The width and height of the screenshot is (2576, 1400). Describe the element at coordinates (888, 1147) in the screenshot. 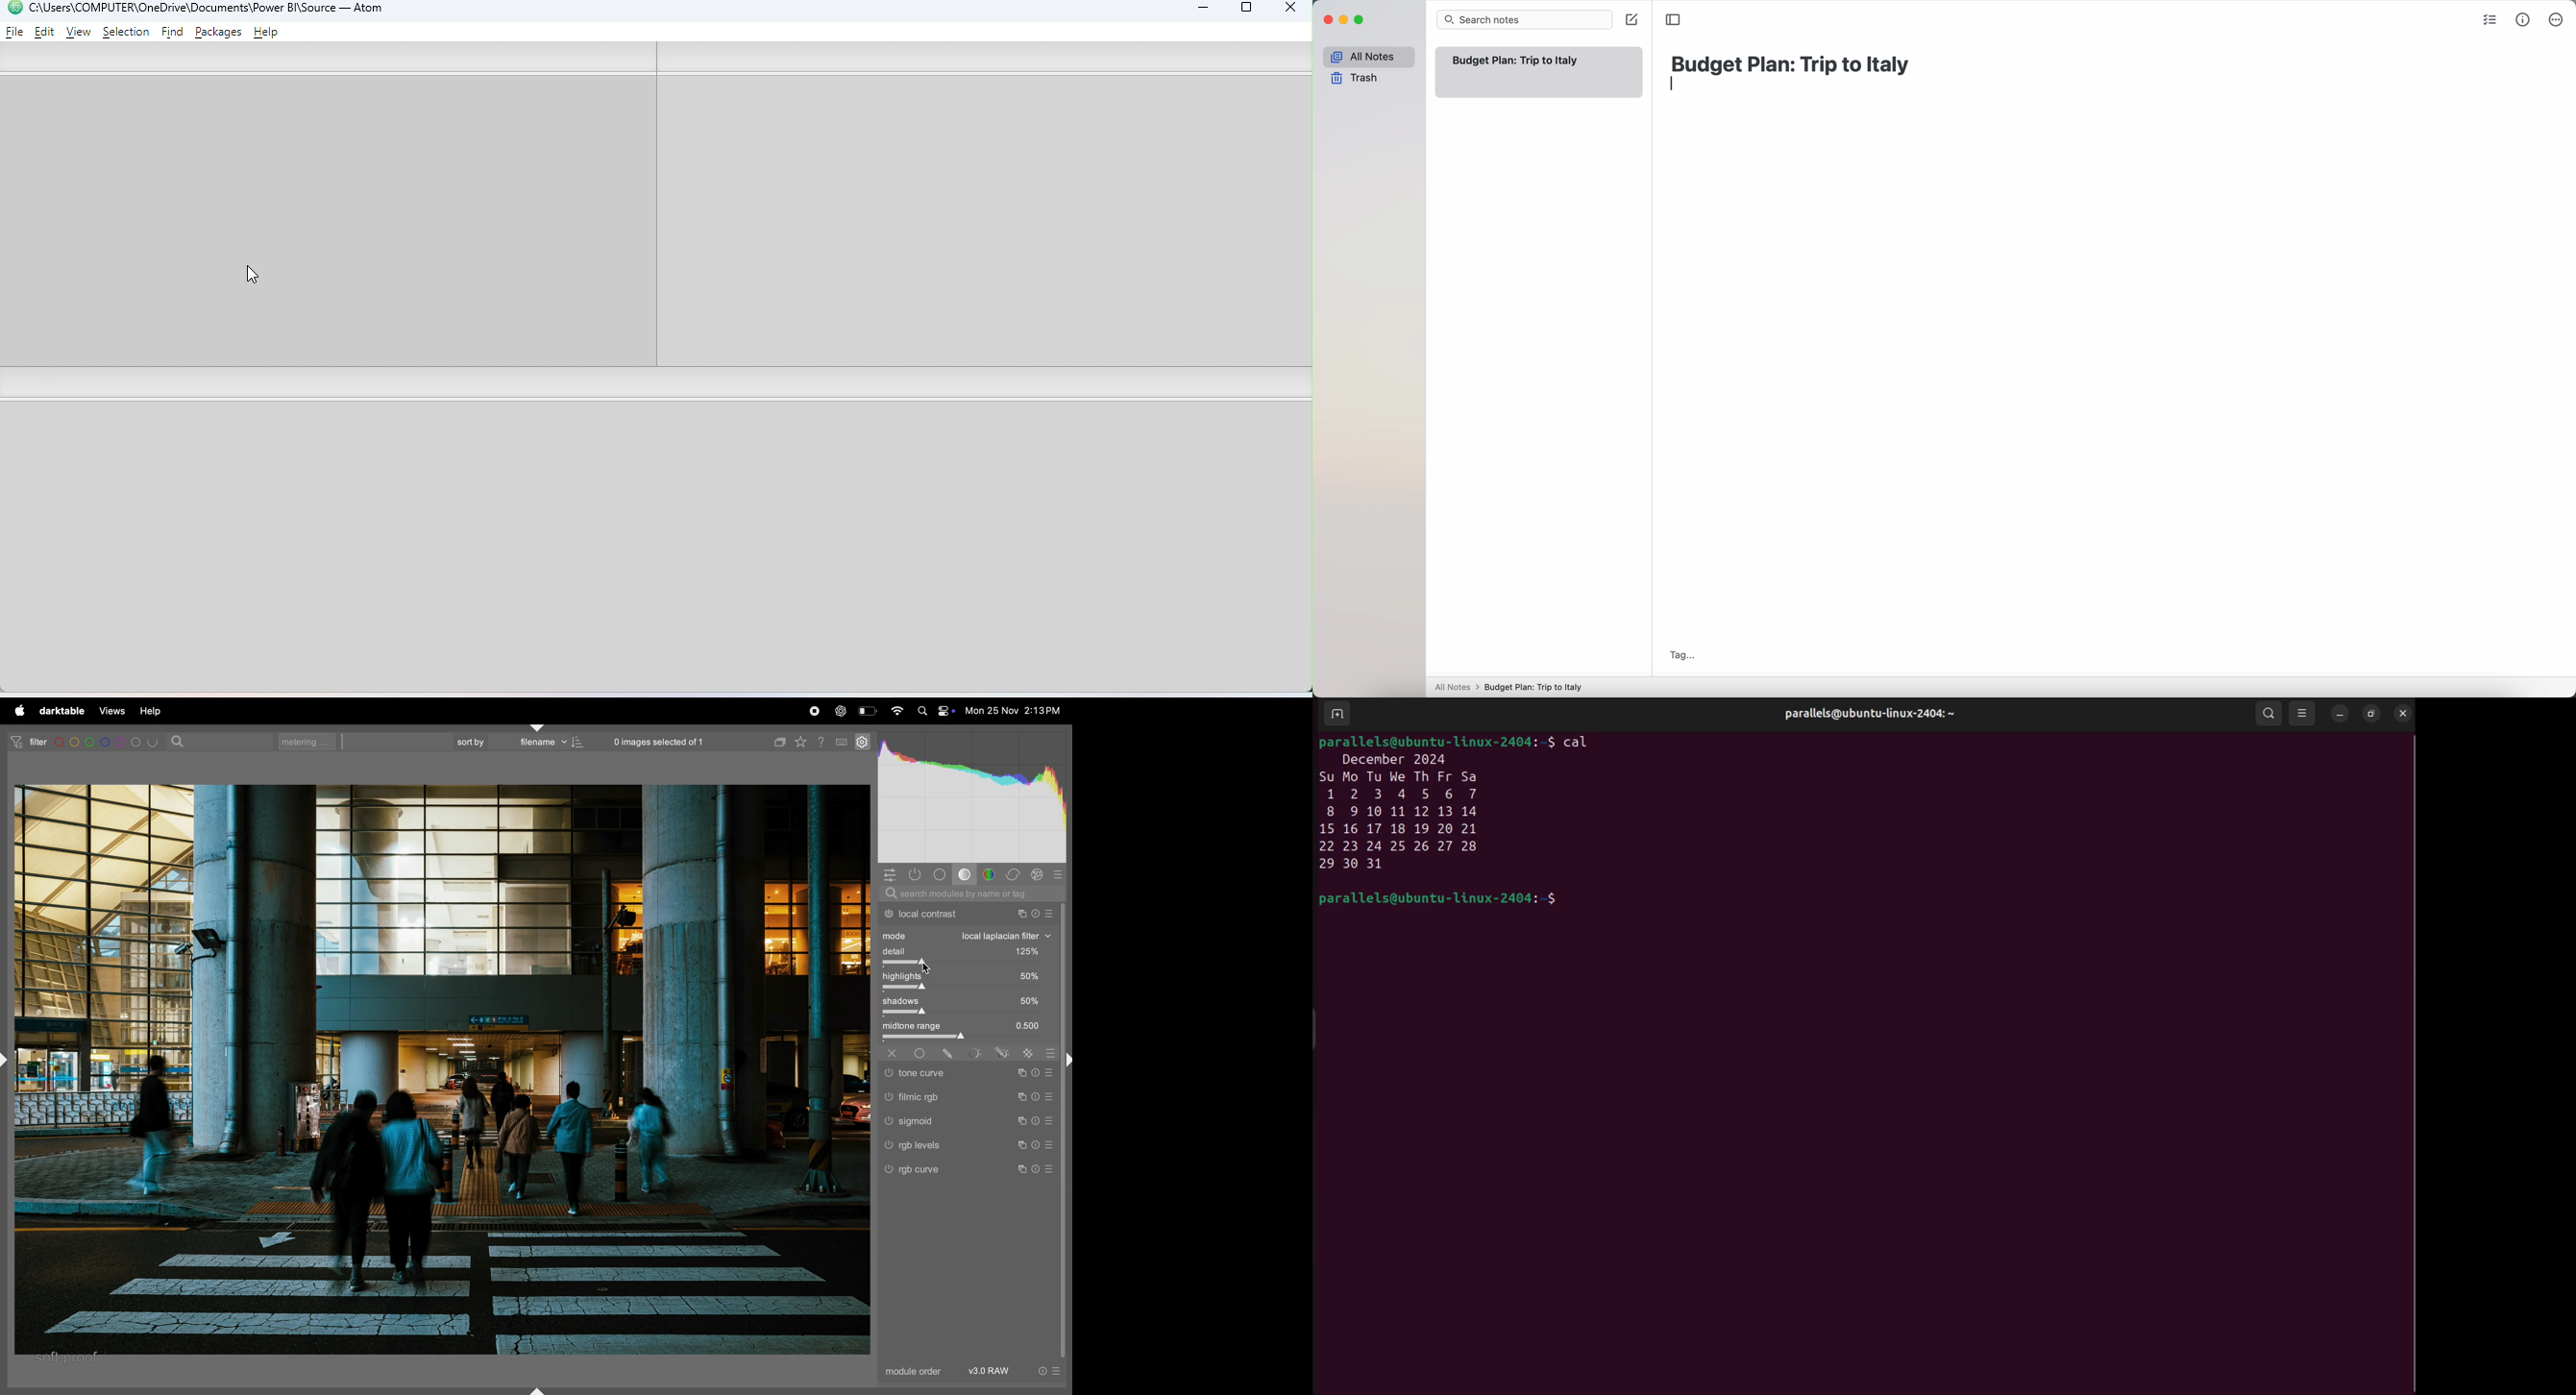

I see `rgb levels switched off` at that location.